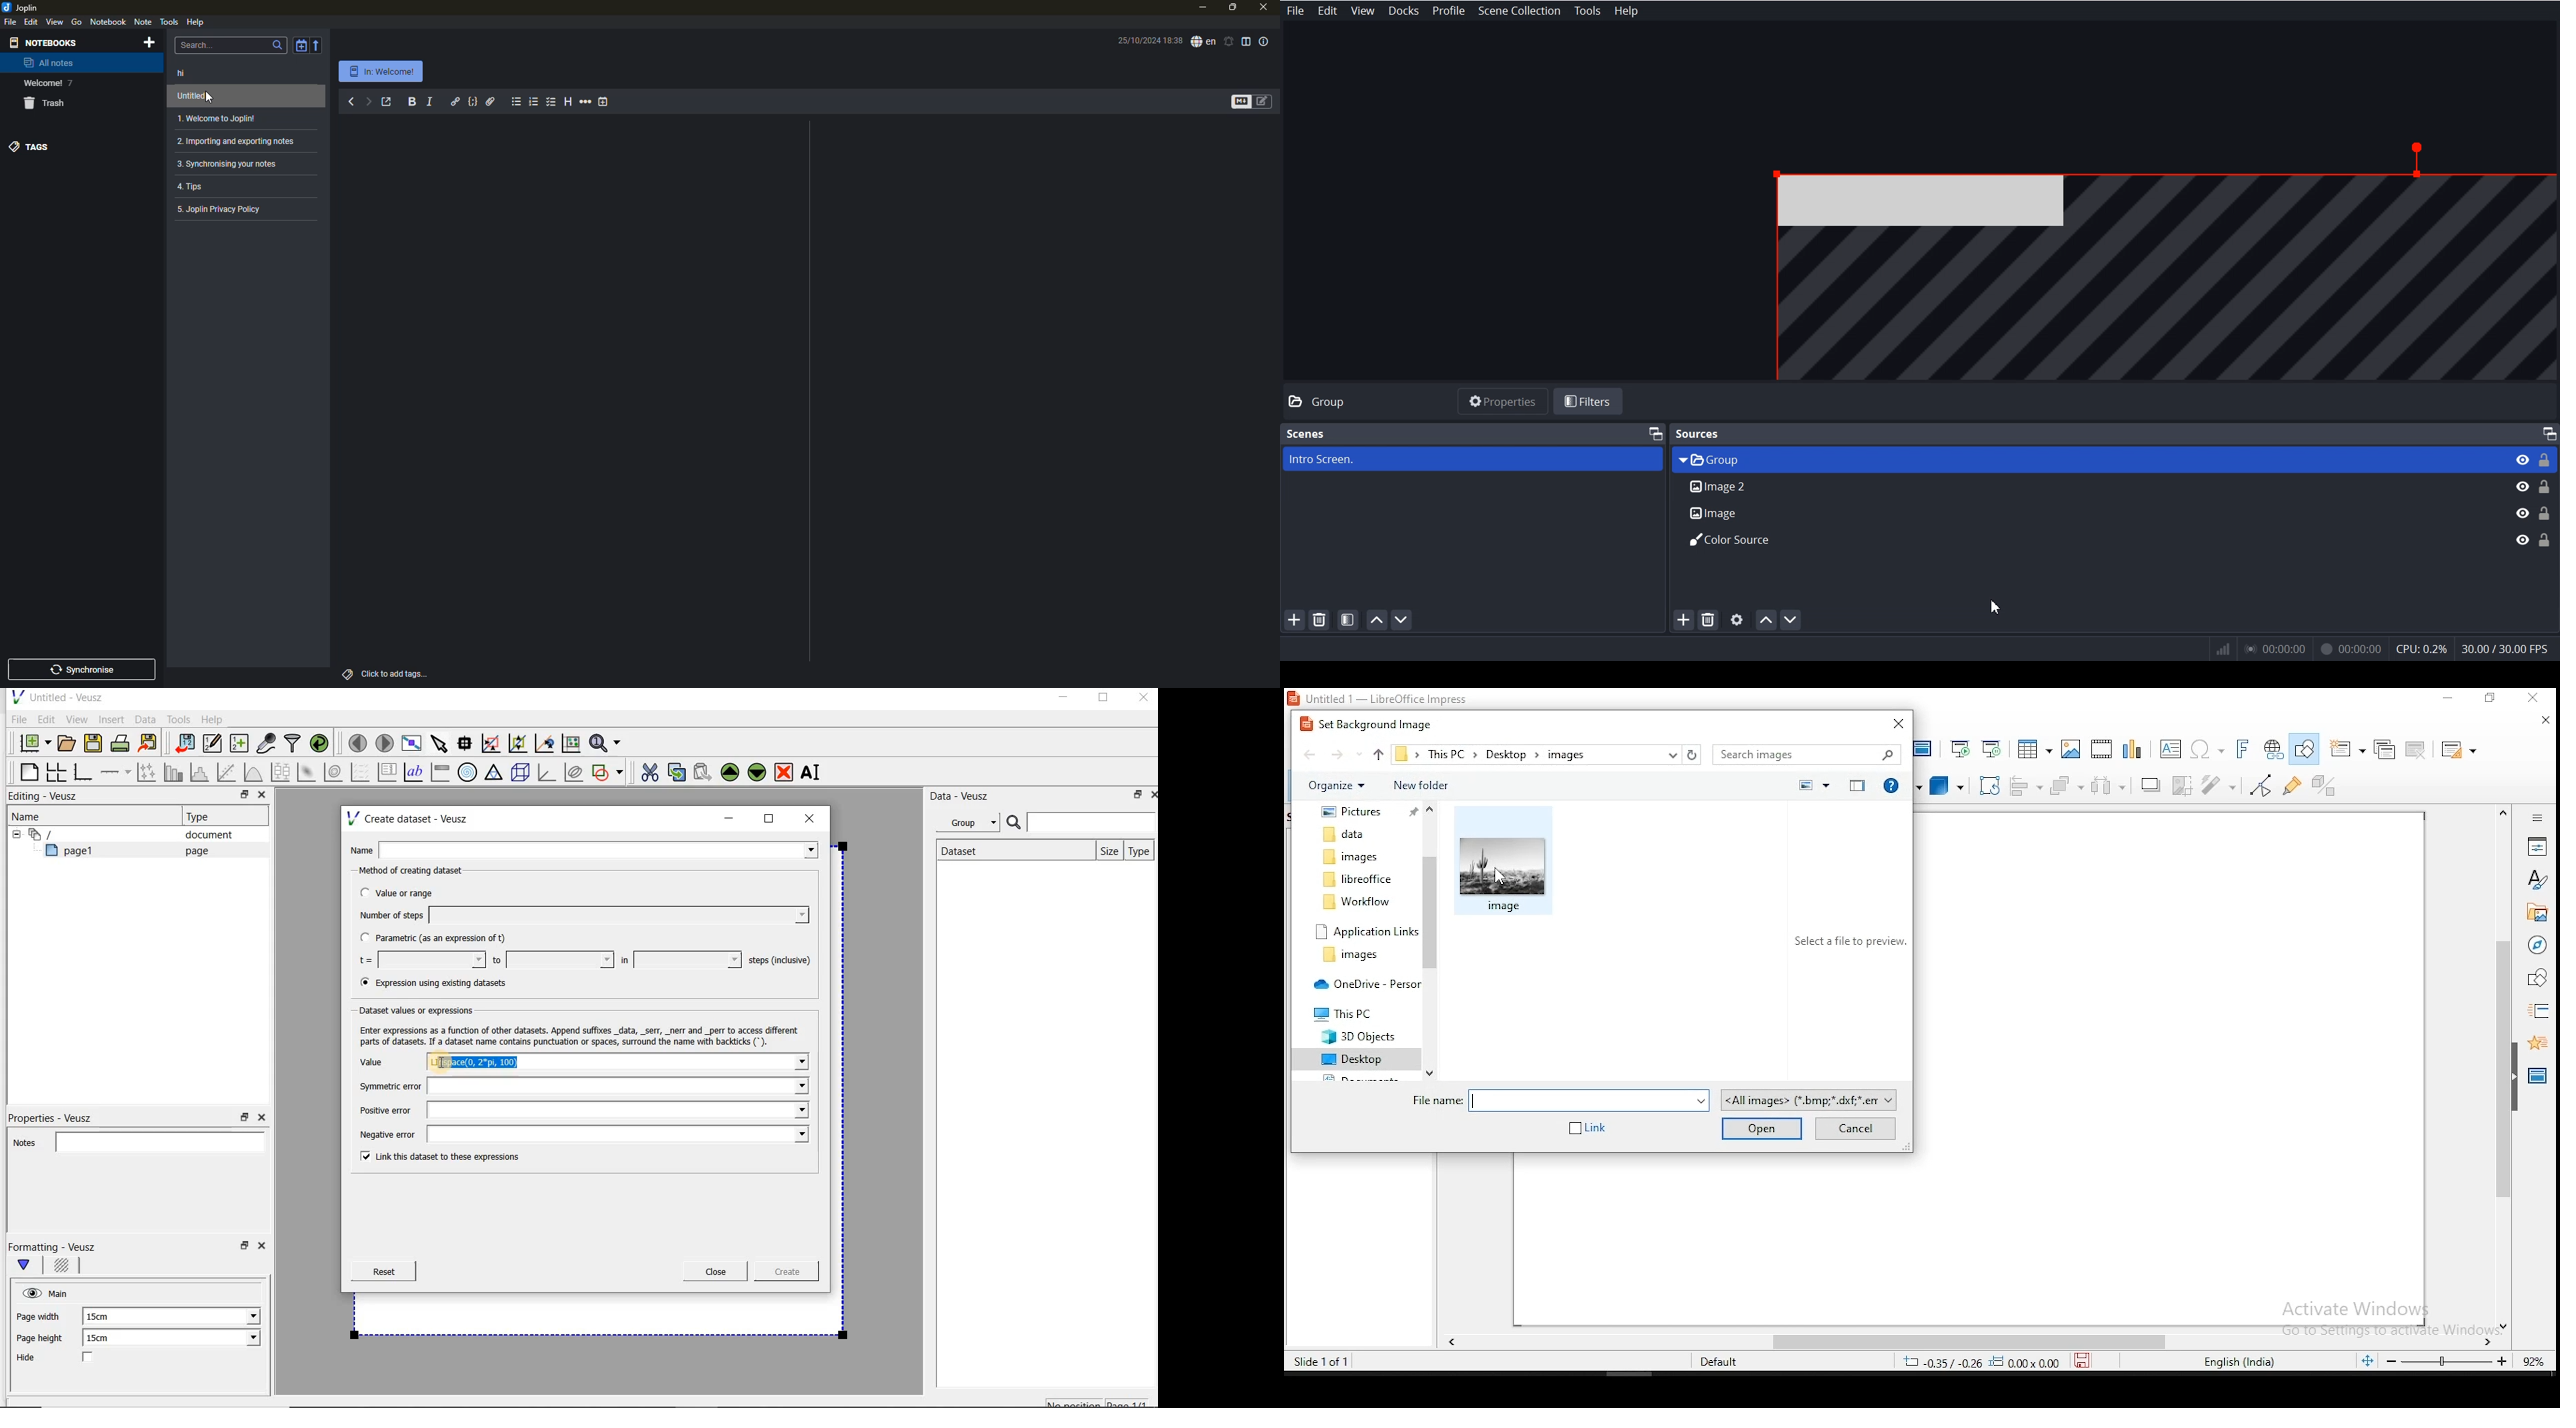  Describe the element at coordinates (106, 1338) in the screenshot. I see `15cm` at that location.